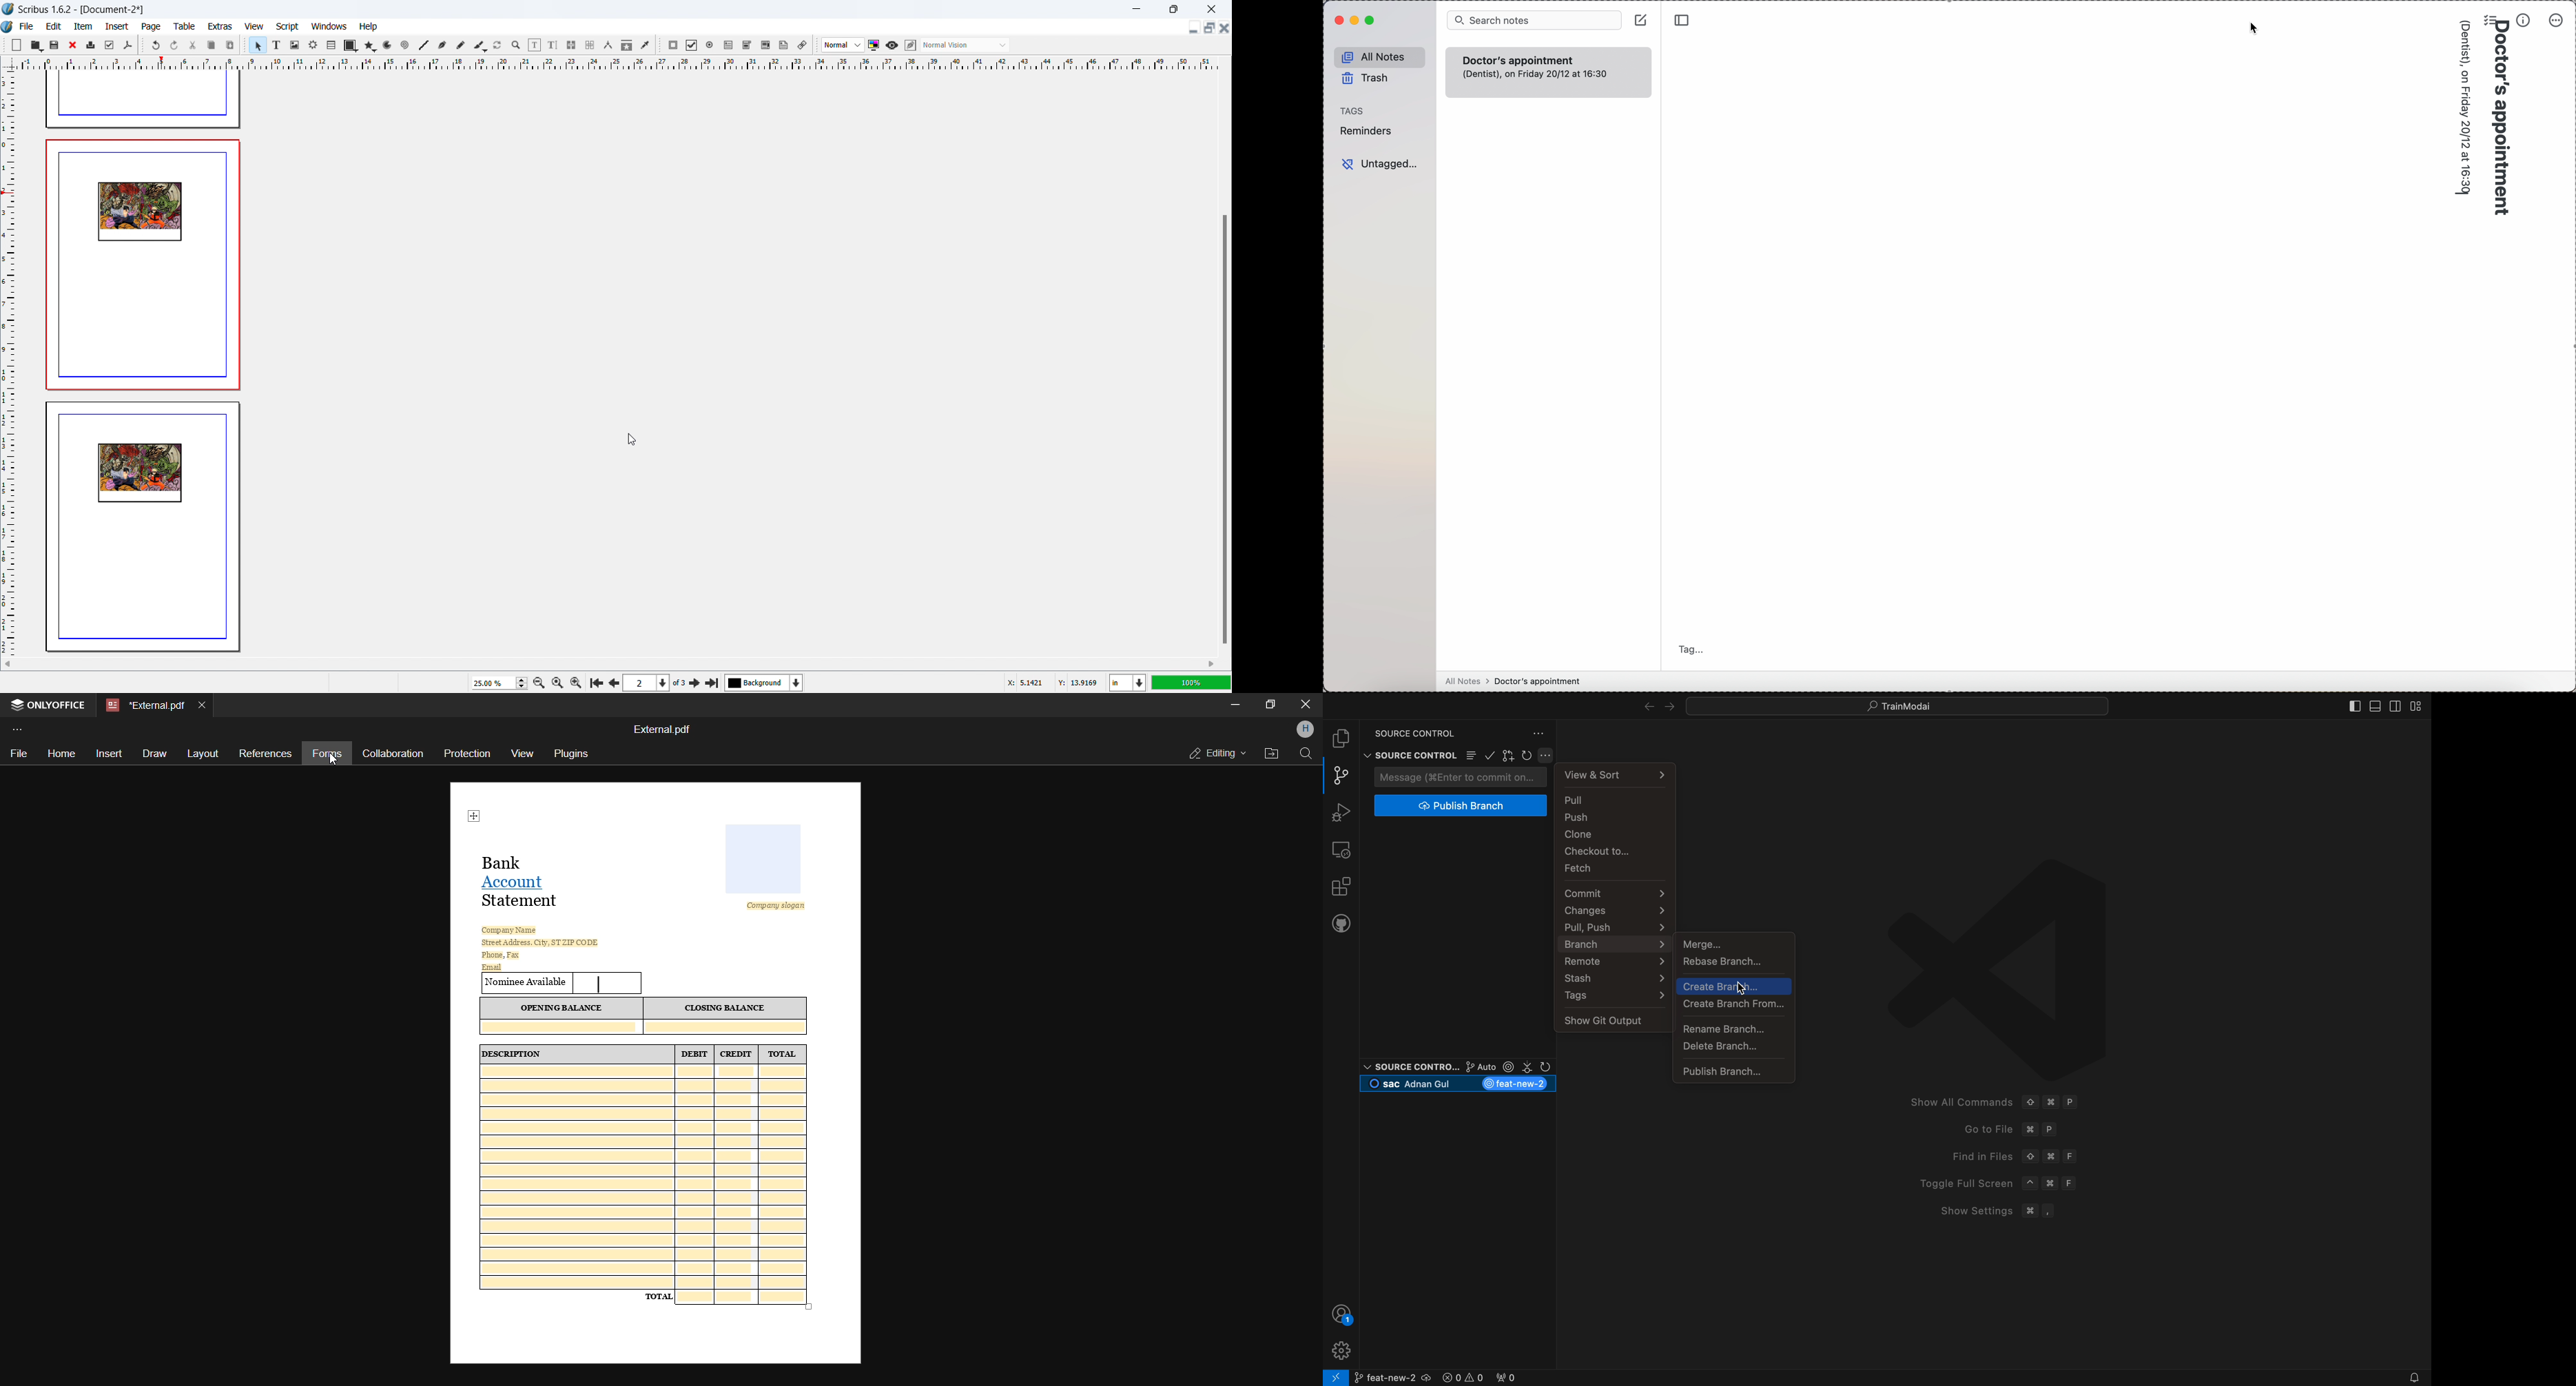 The width and height of the screenshot is (2576, 1400). Describe the element at coordinates (91, 44) in the screenshot. I see `print` at that location.